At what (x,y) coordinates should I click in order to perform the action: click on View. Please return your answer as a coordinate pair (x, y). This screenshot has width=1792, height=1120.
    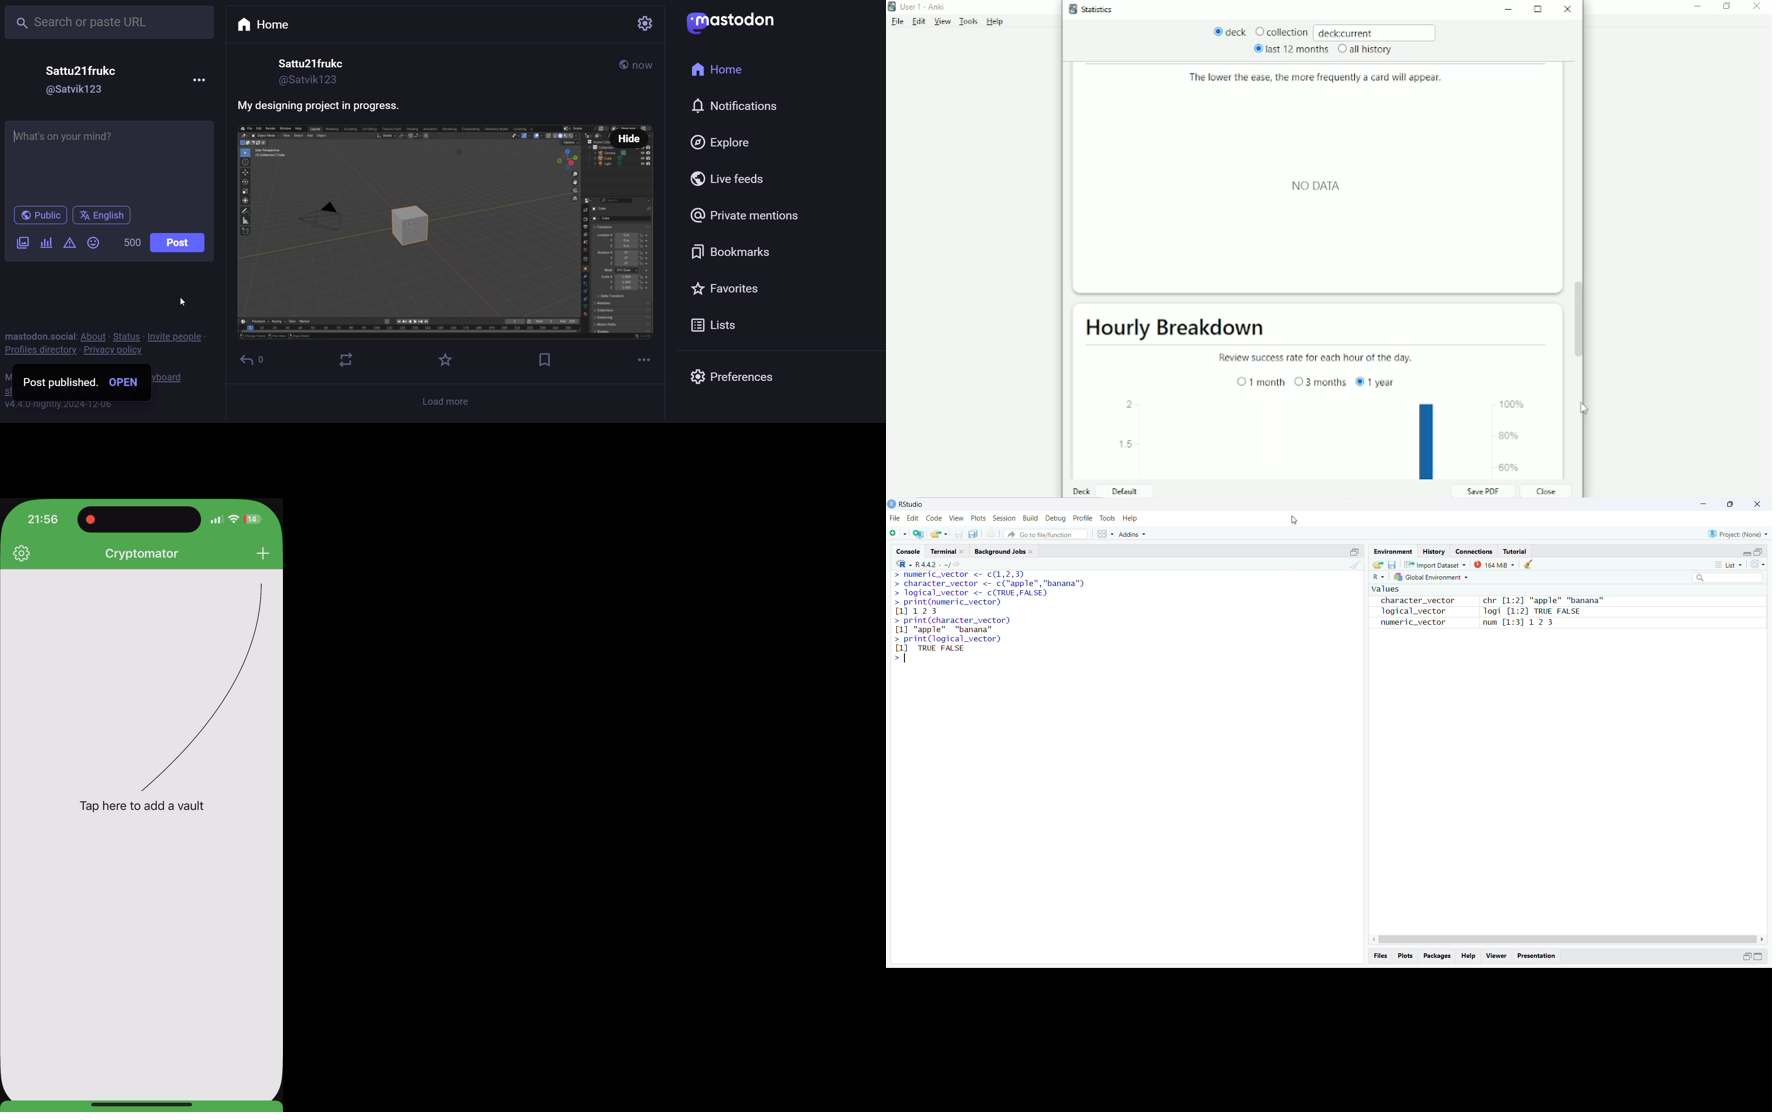
    Looking at the image, I should click on (943, 22).